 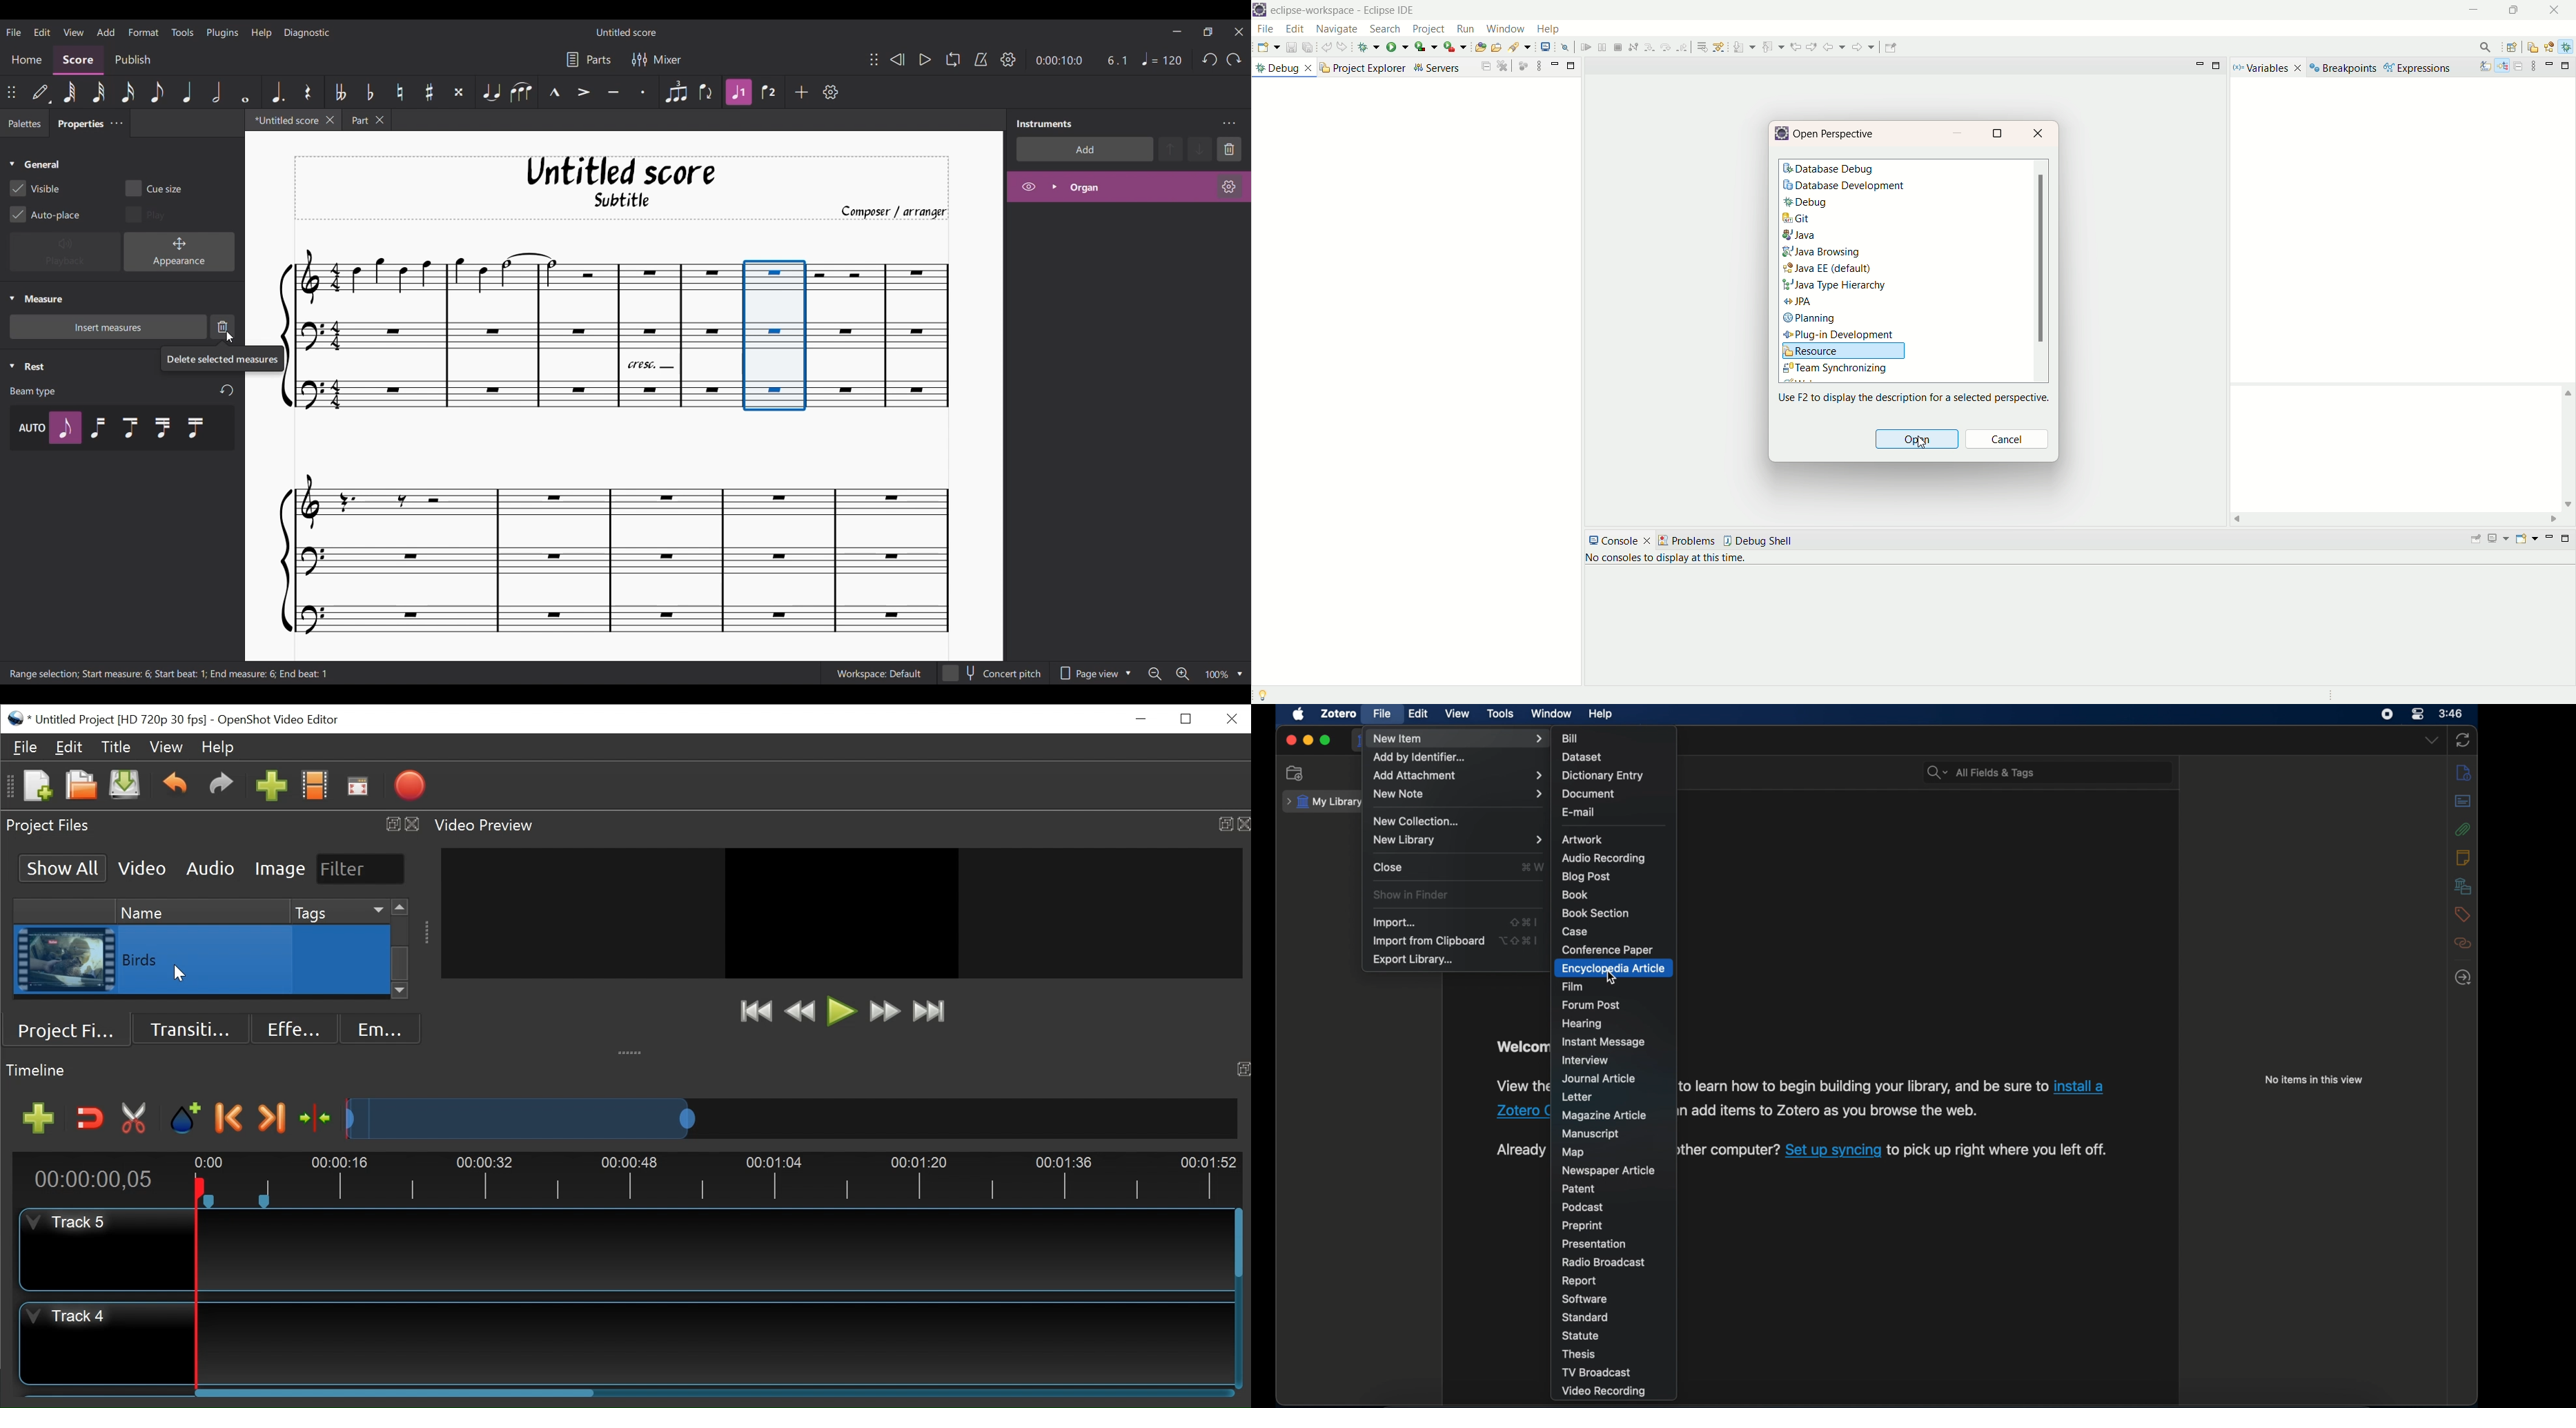 What do you see at coordinates (1458, 714) in the screenshot?
I see `view` at bounding box center [1458, 714].